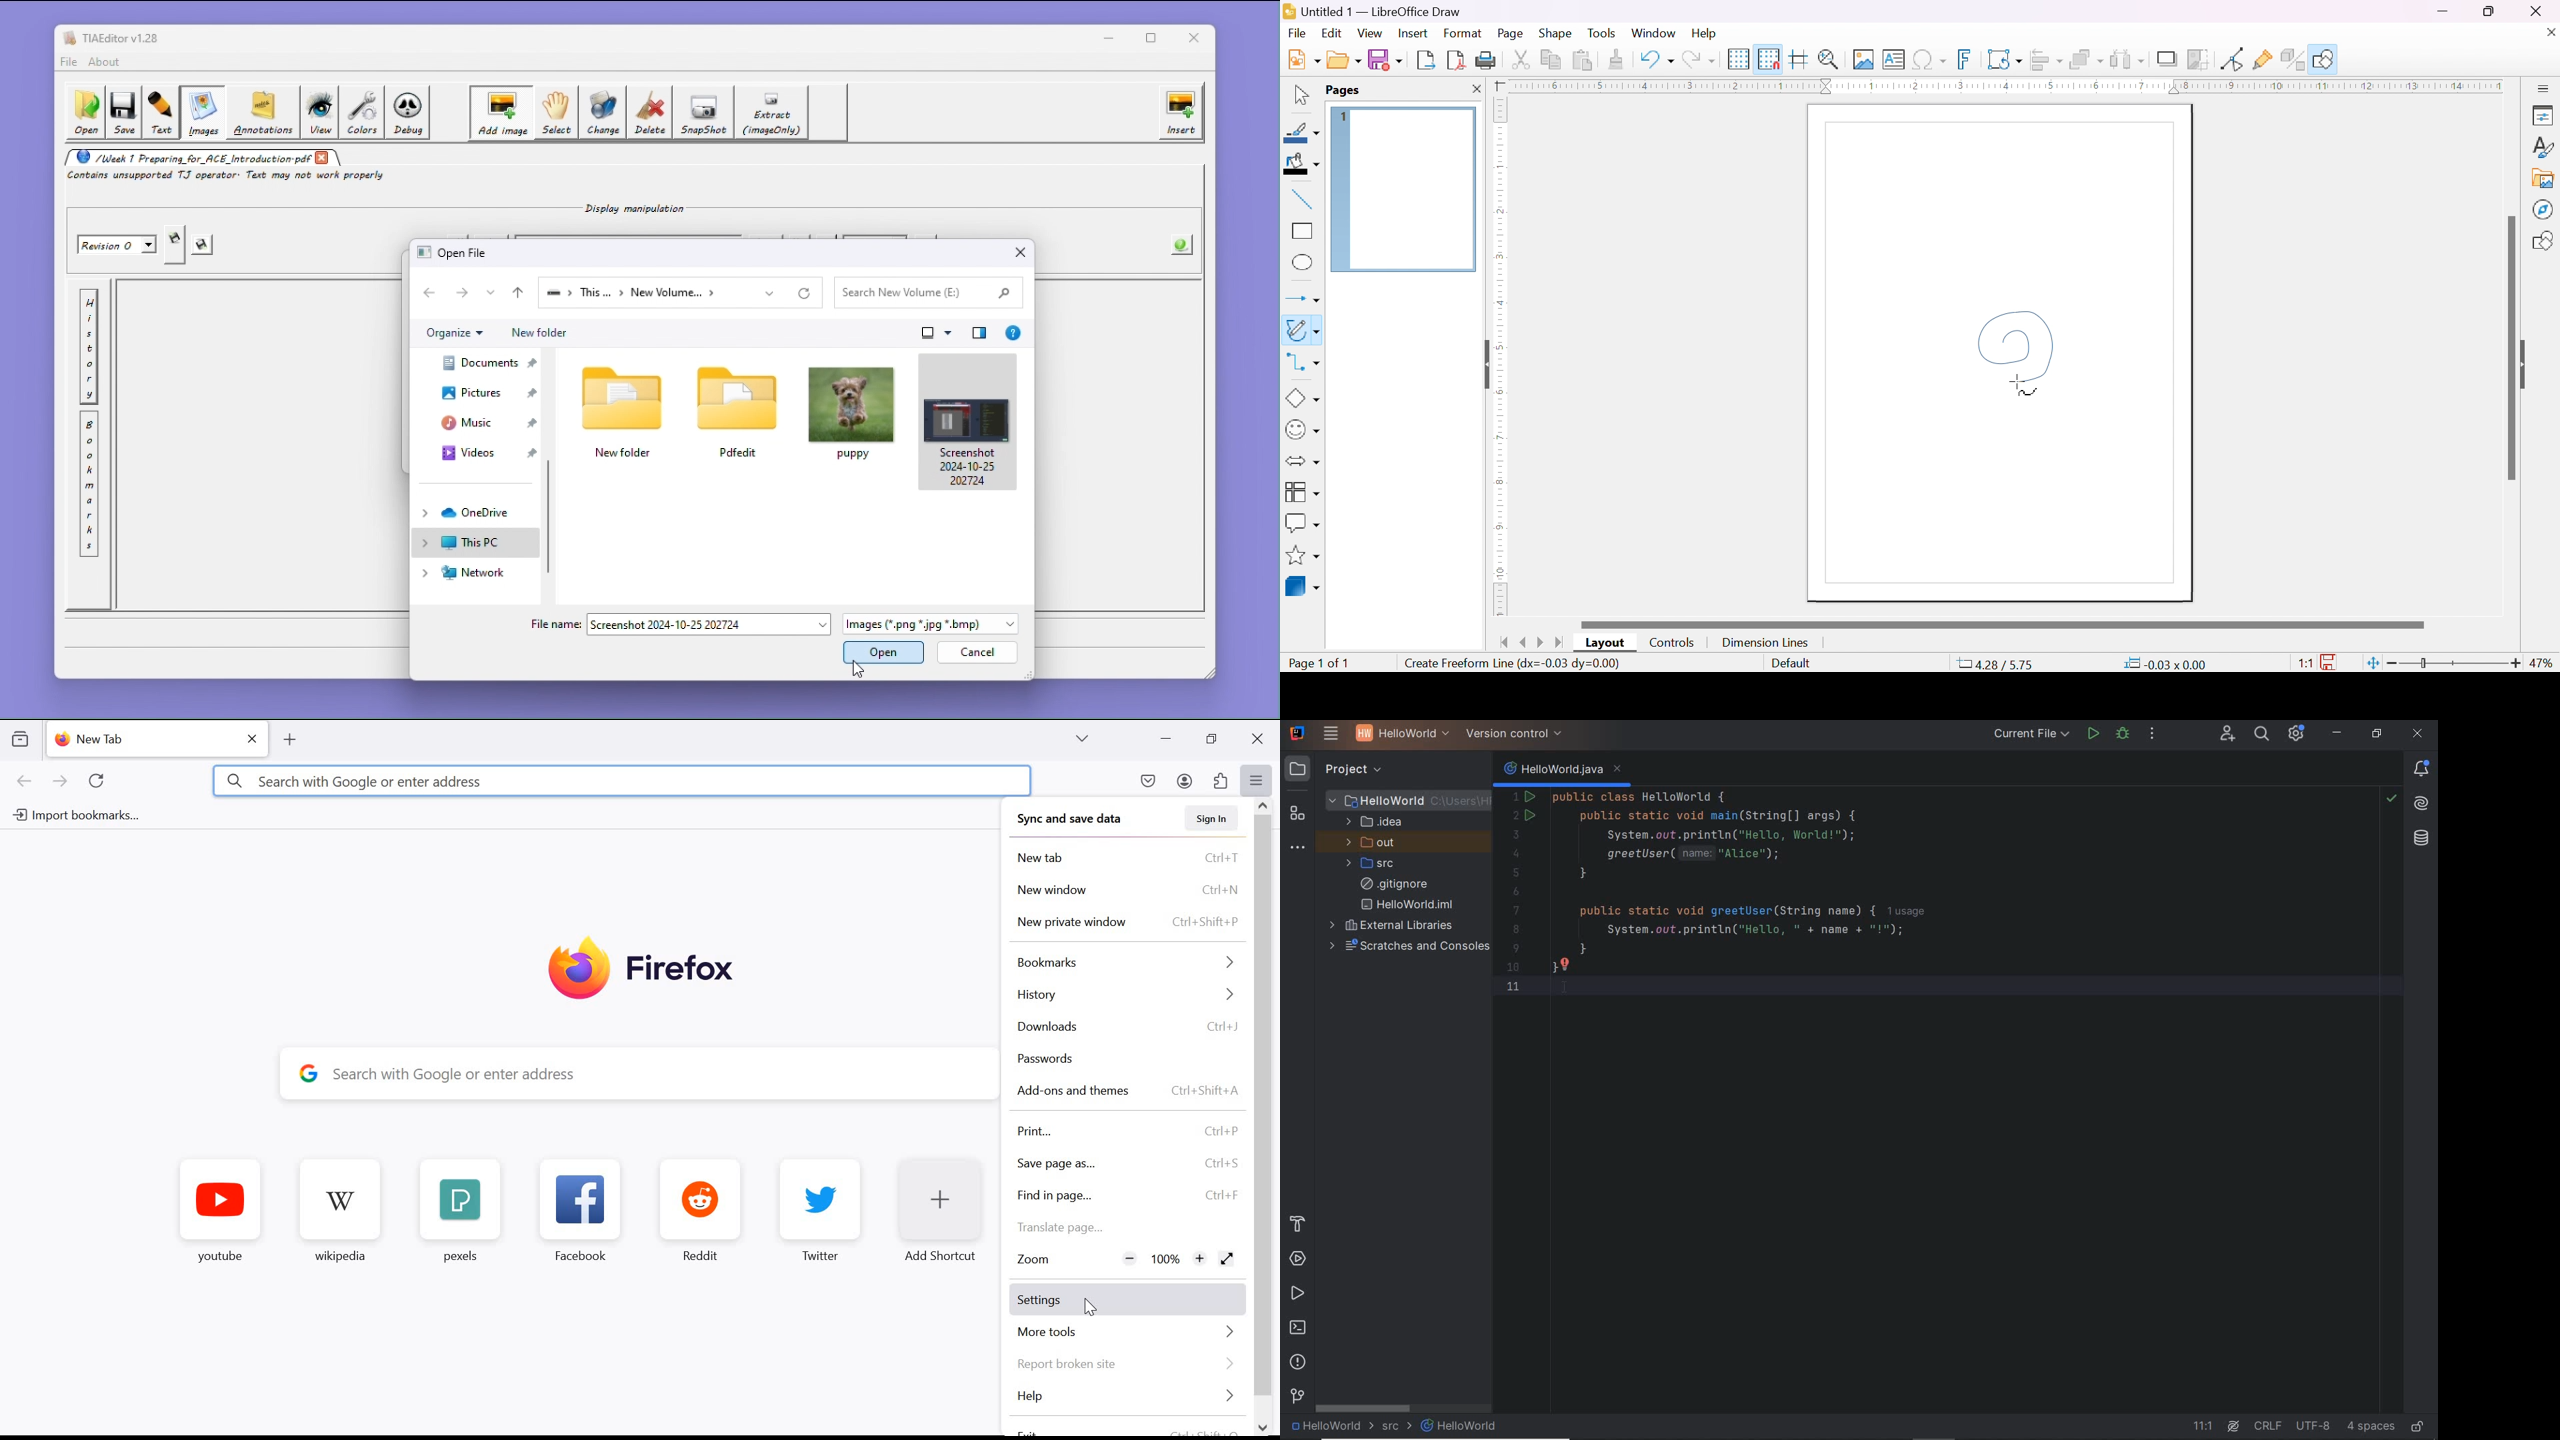  Describe the element at coordinates (1551, 59) in the screenshot. I see `copy` at that location.